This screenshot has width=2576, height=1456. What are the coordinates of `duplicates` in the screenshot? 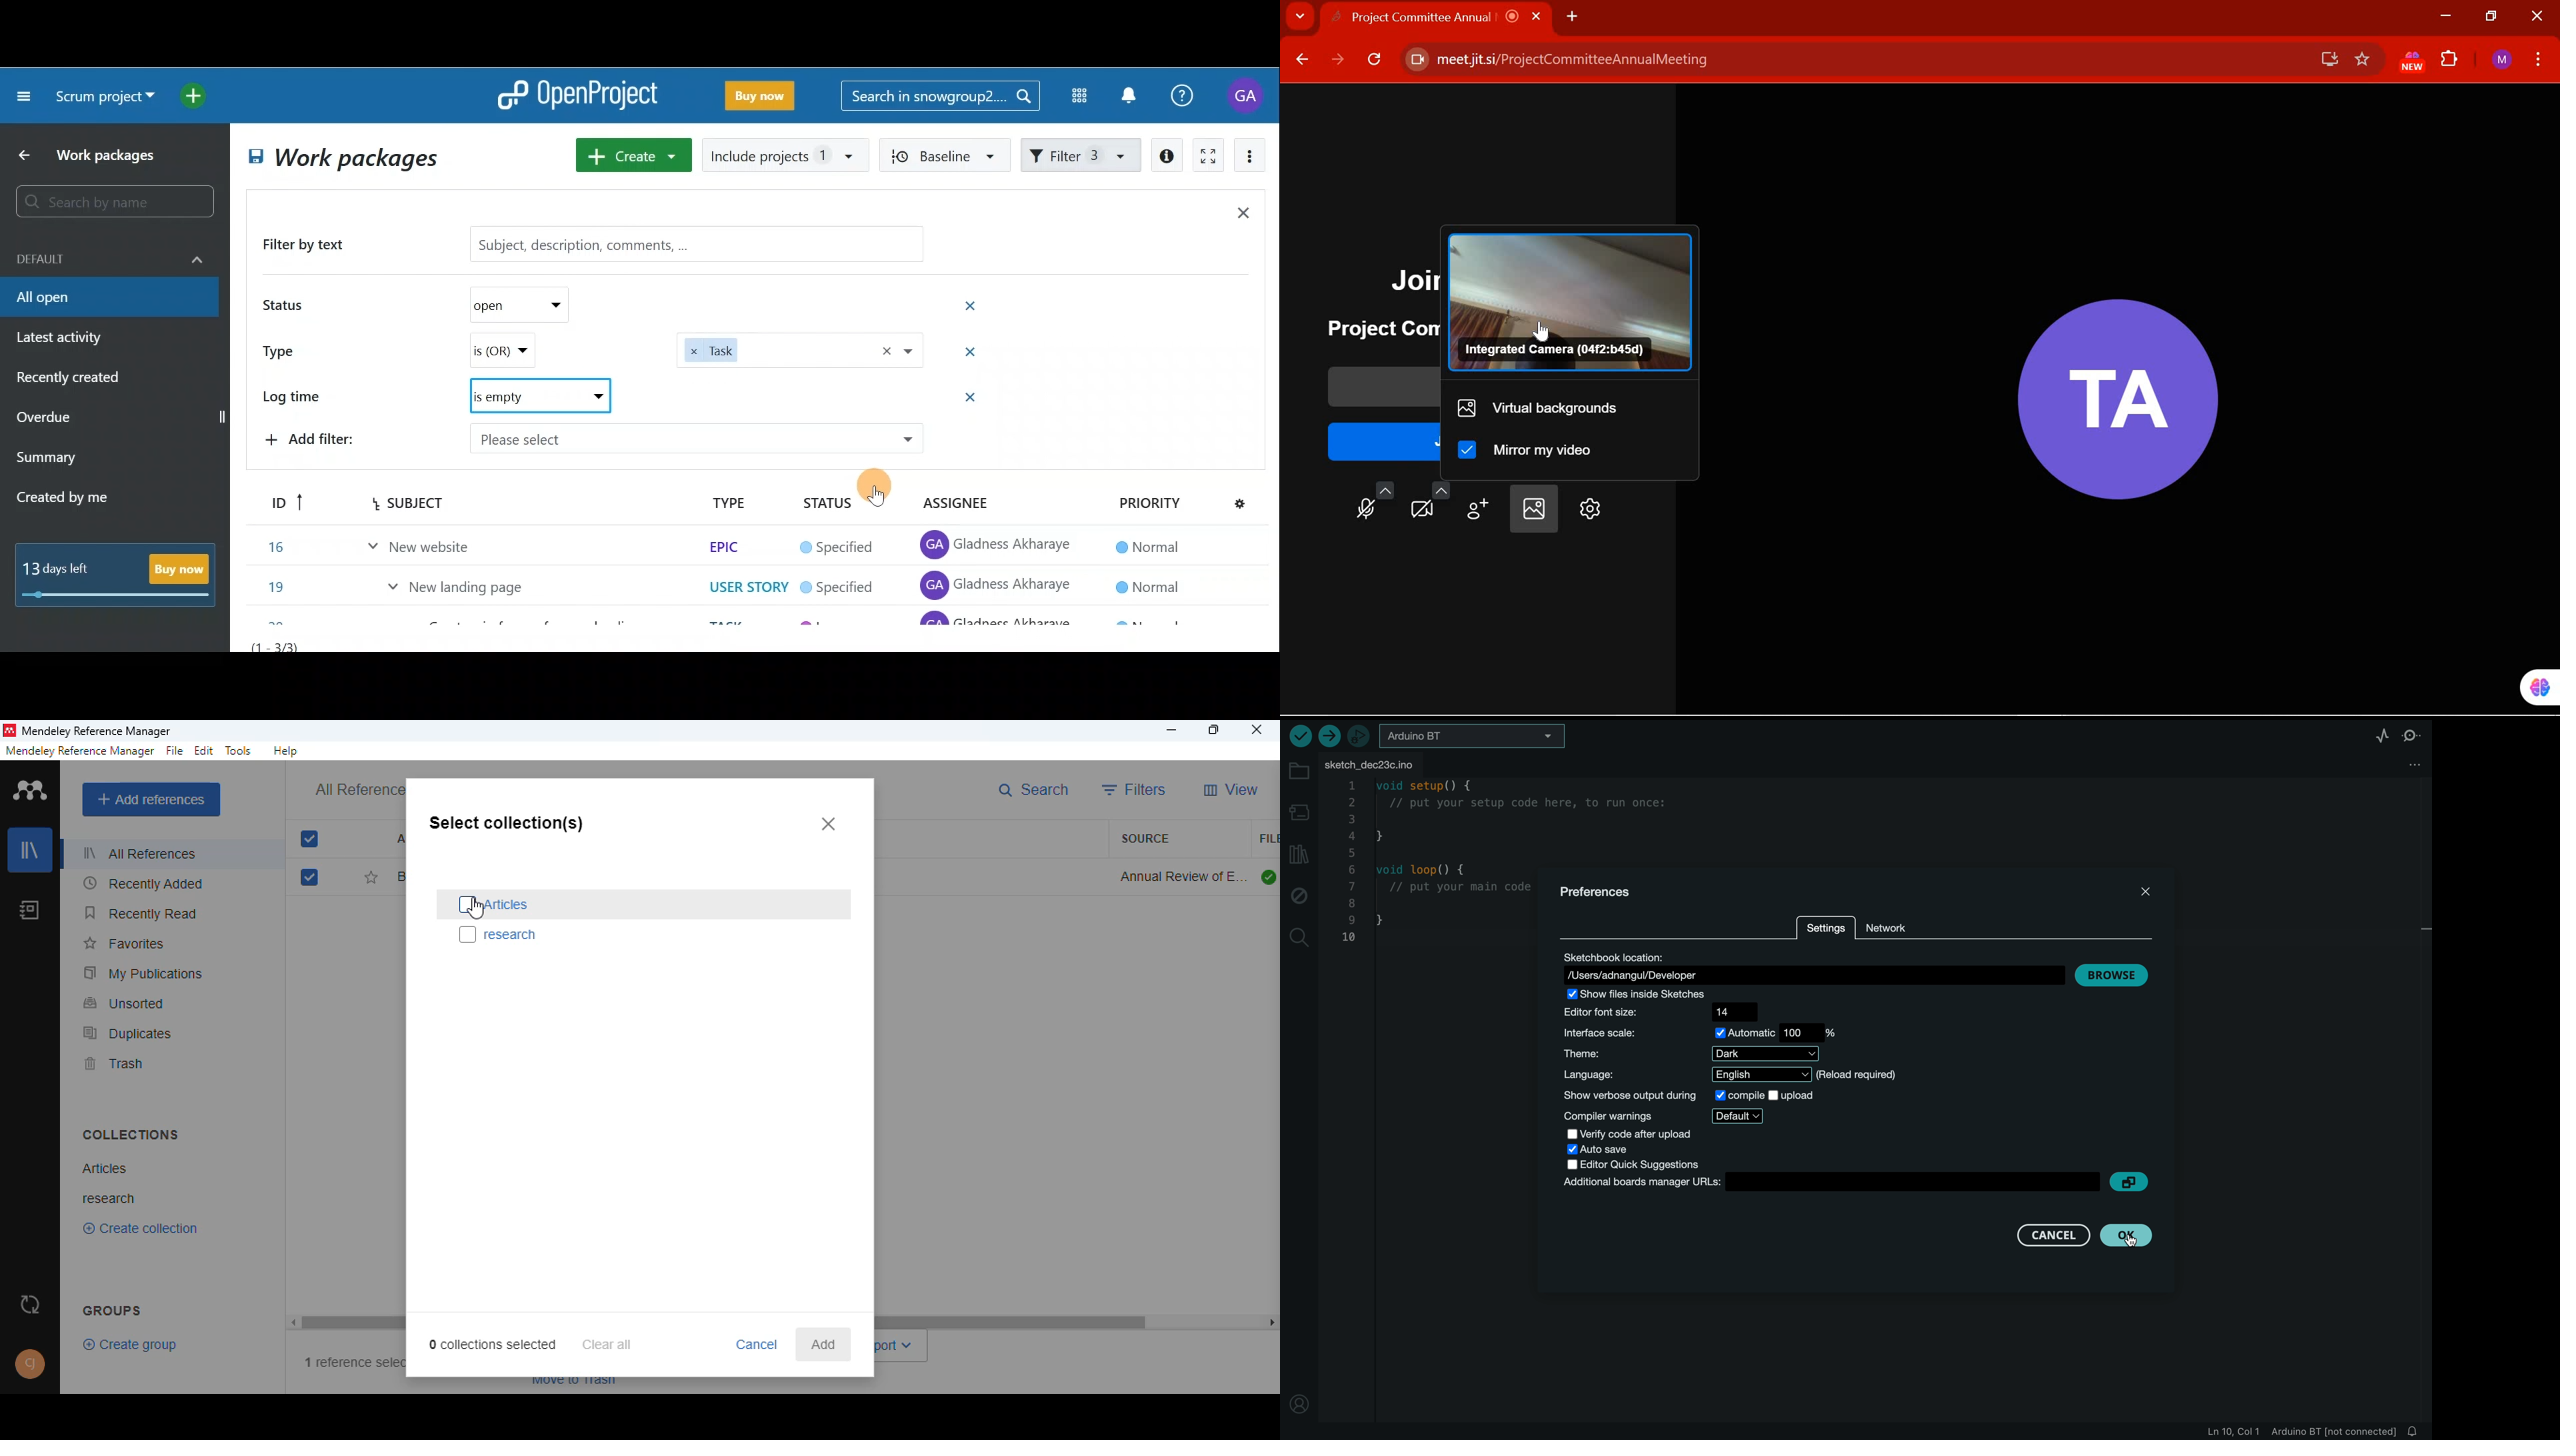 It's located at (128, 1034).